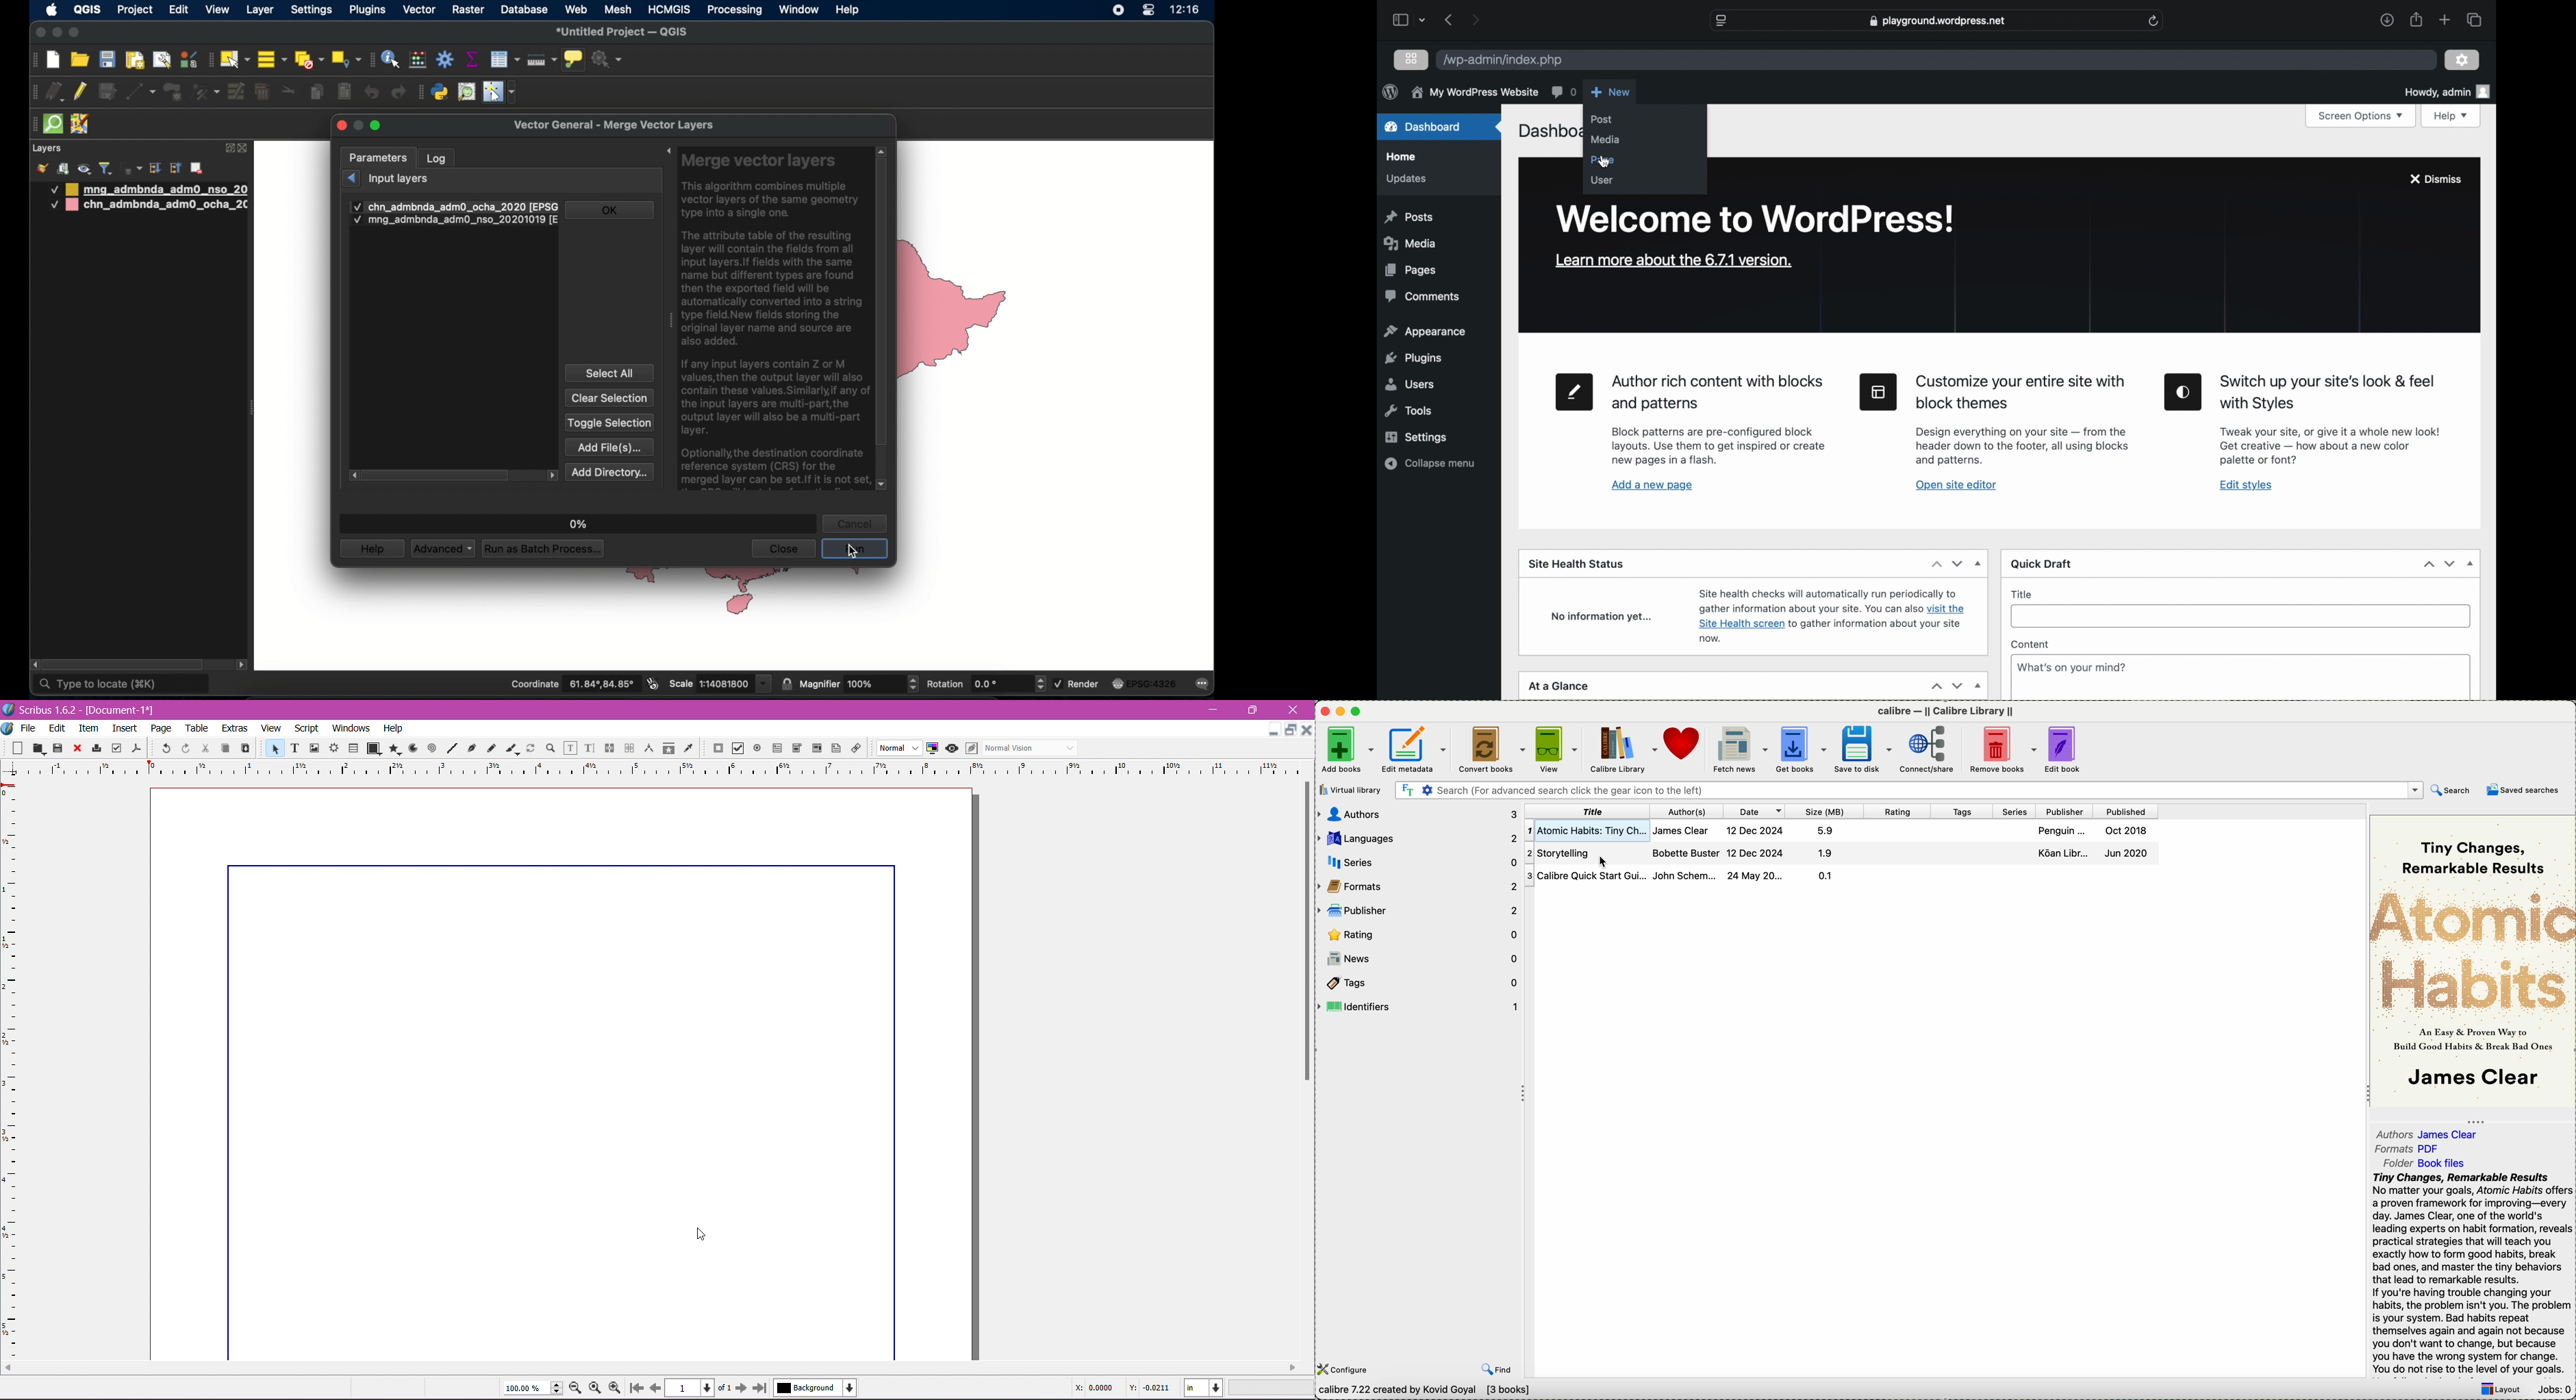  I want to click on close, so click(244, 149).